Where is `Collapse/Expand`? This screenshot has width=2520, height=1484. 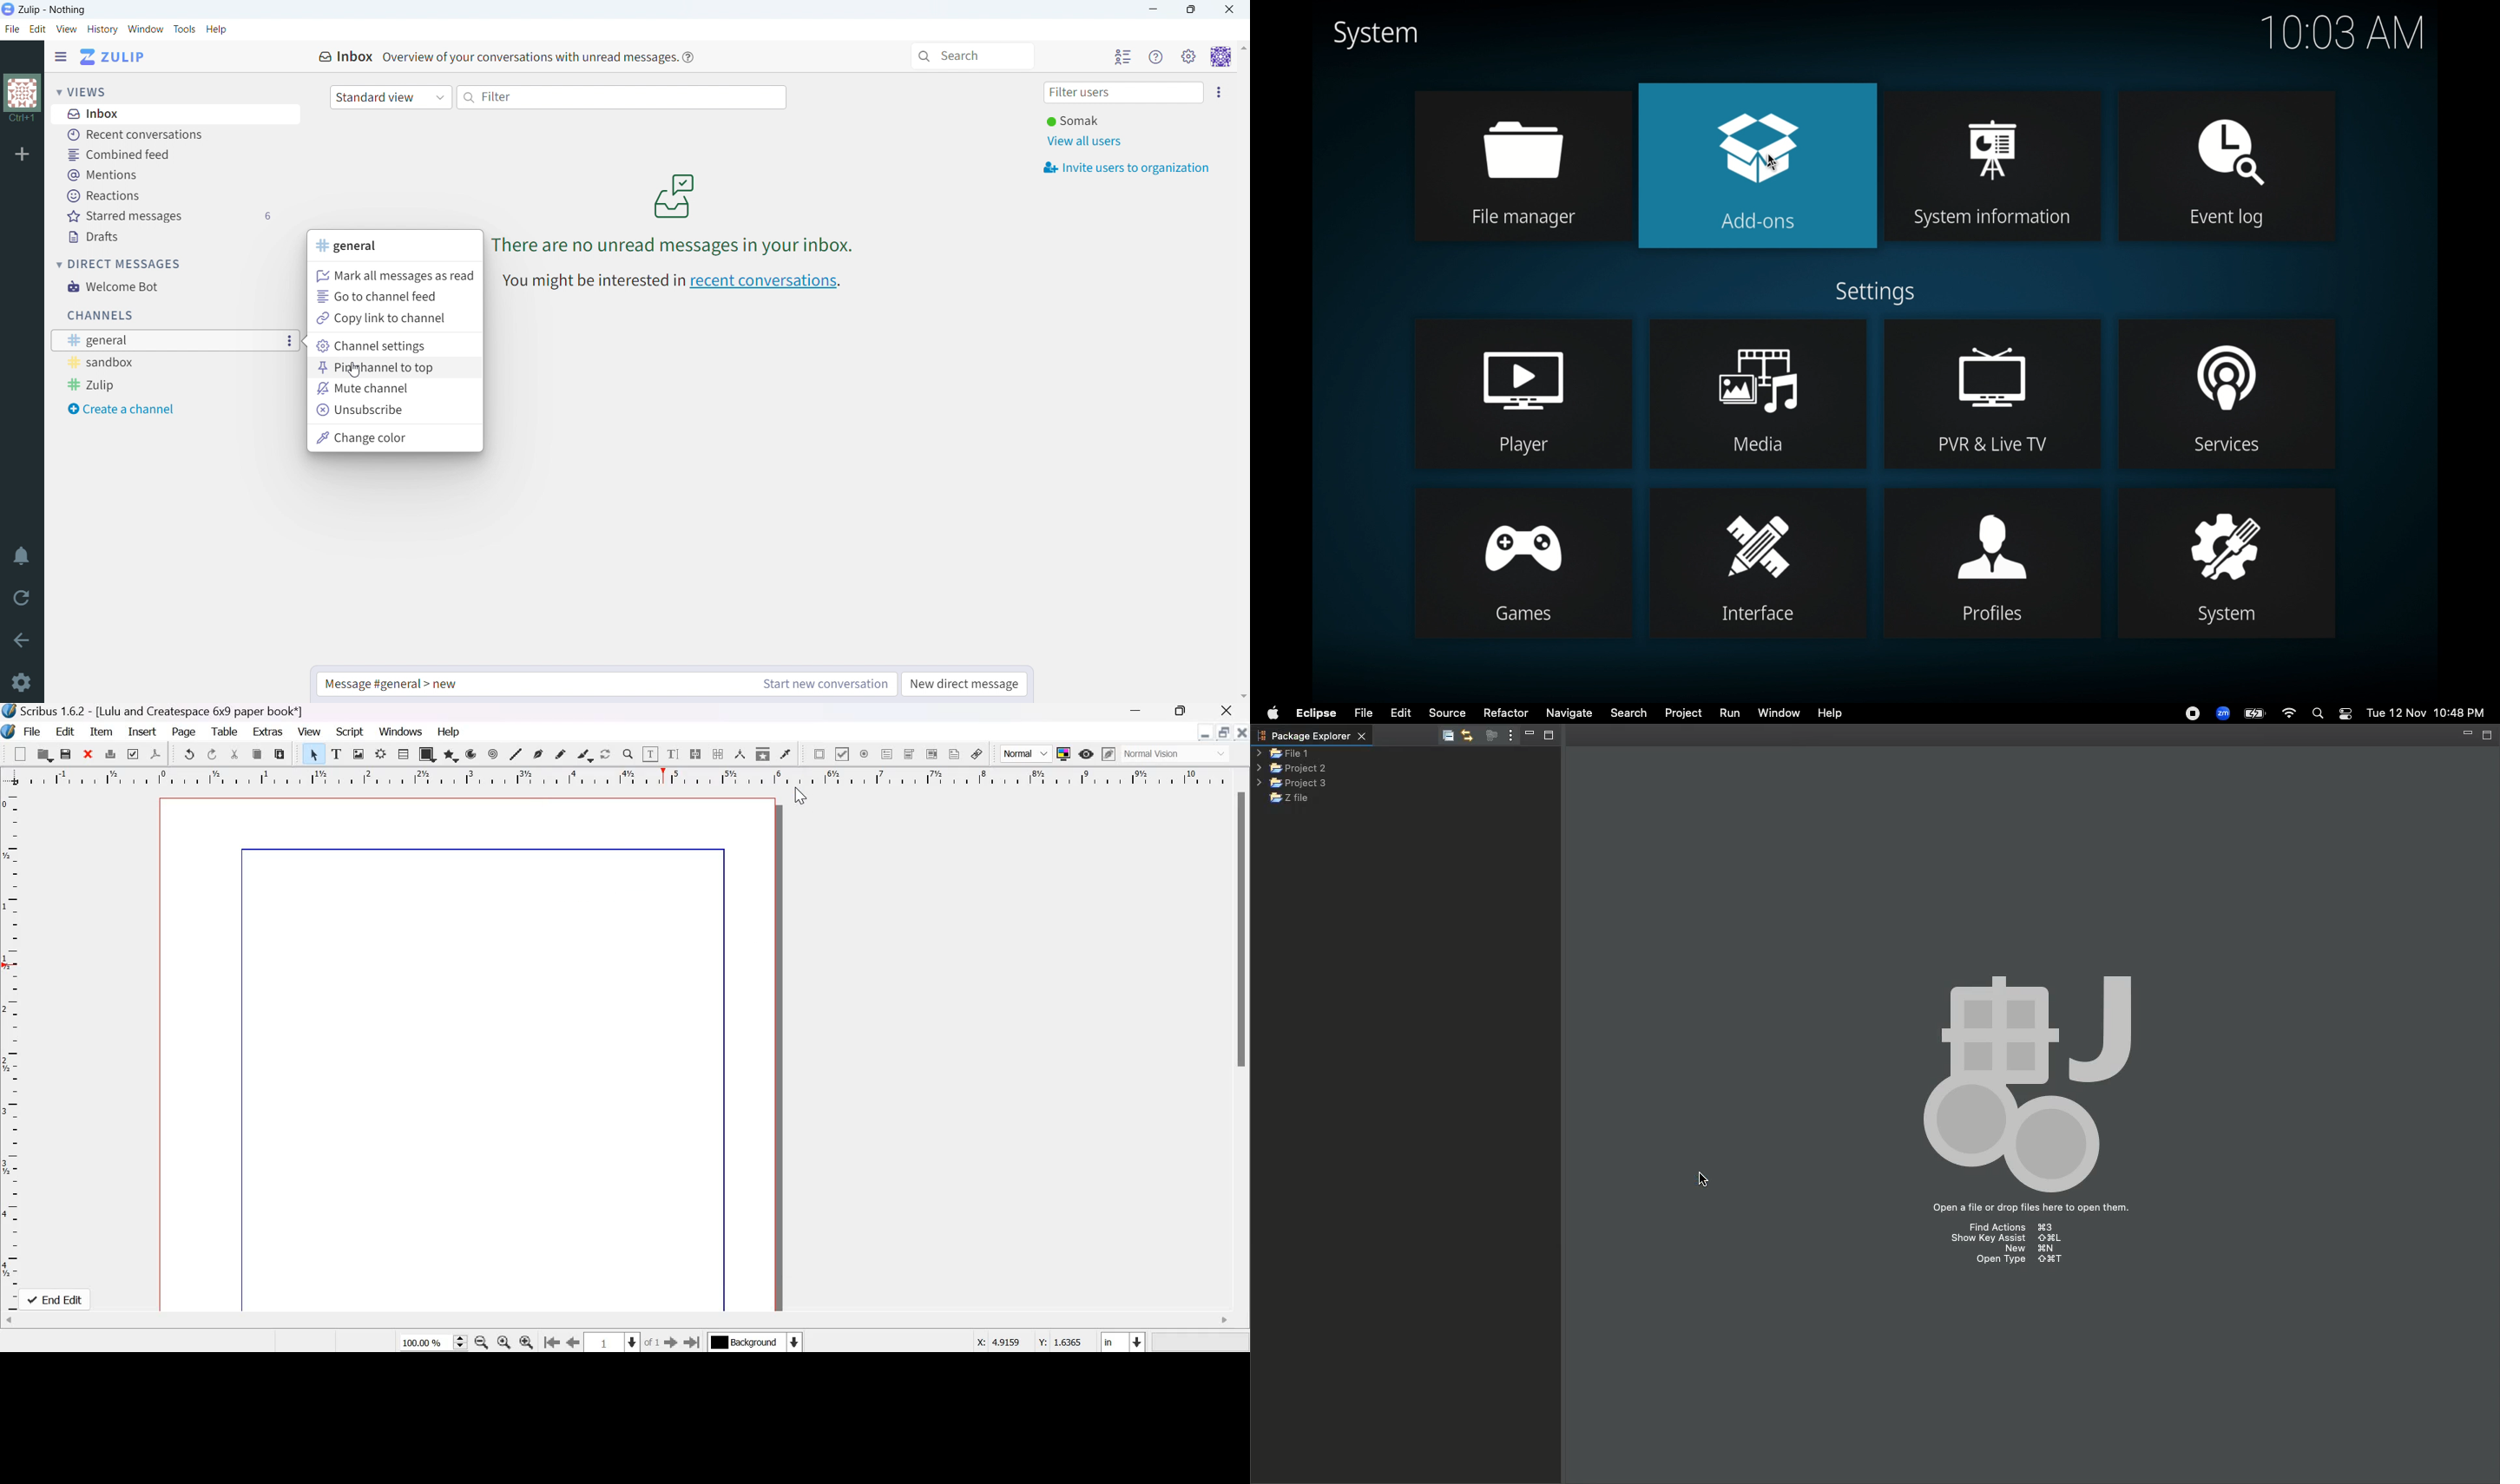 Collapse/Expand is located at coordinates (1447, 736).